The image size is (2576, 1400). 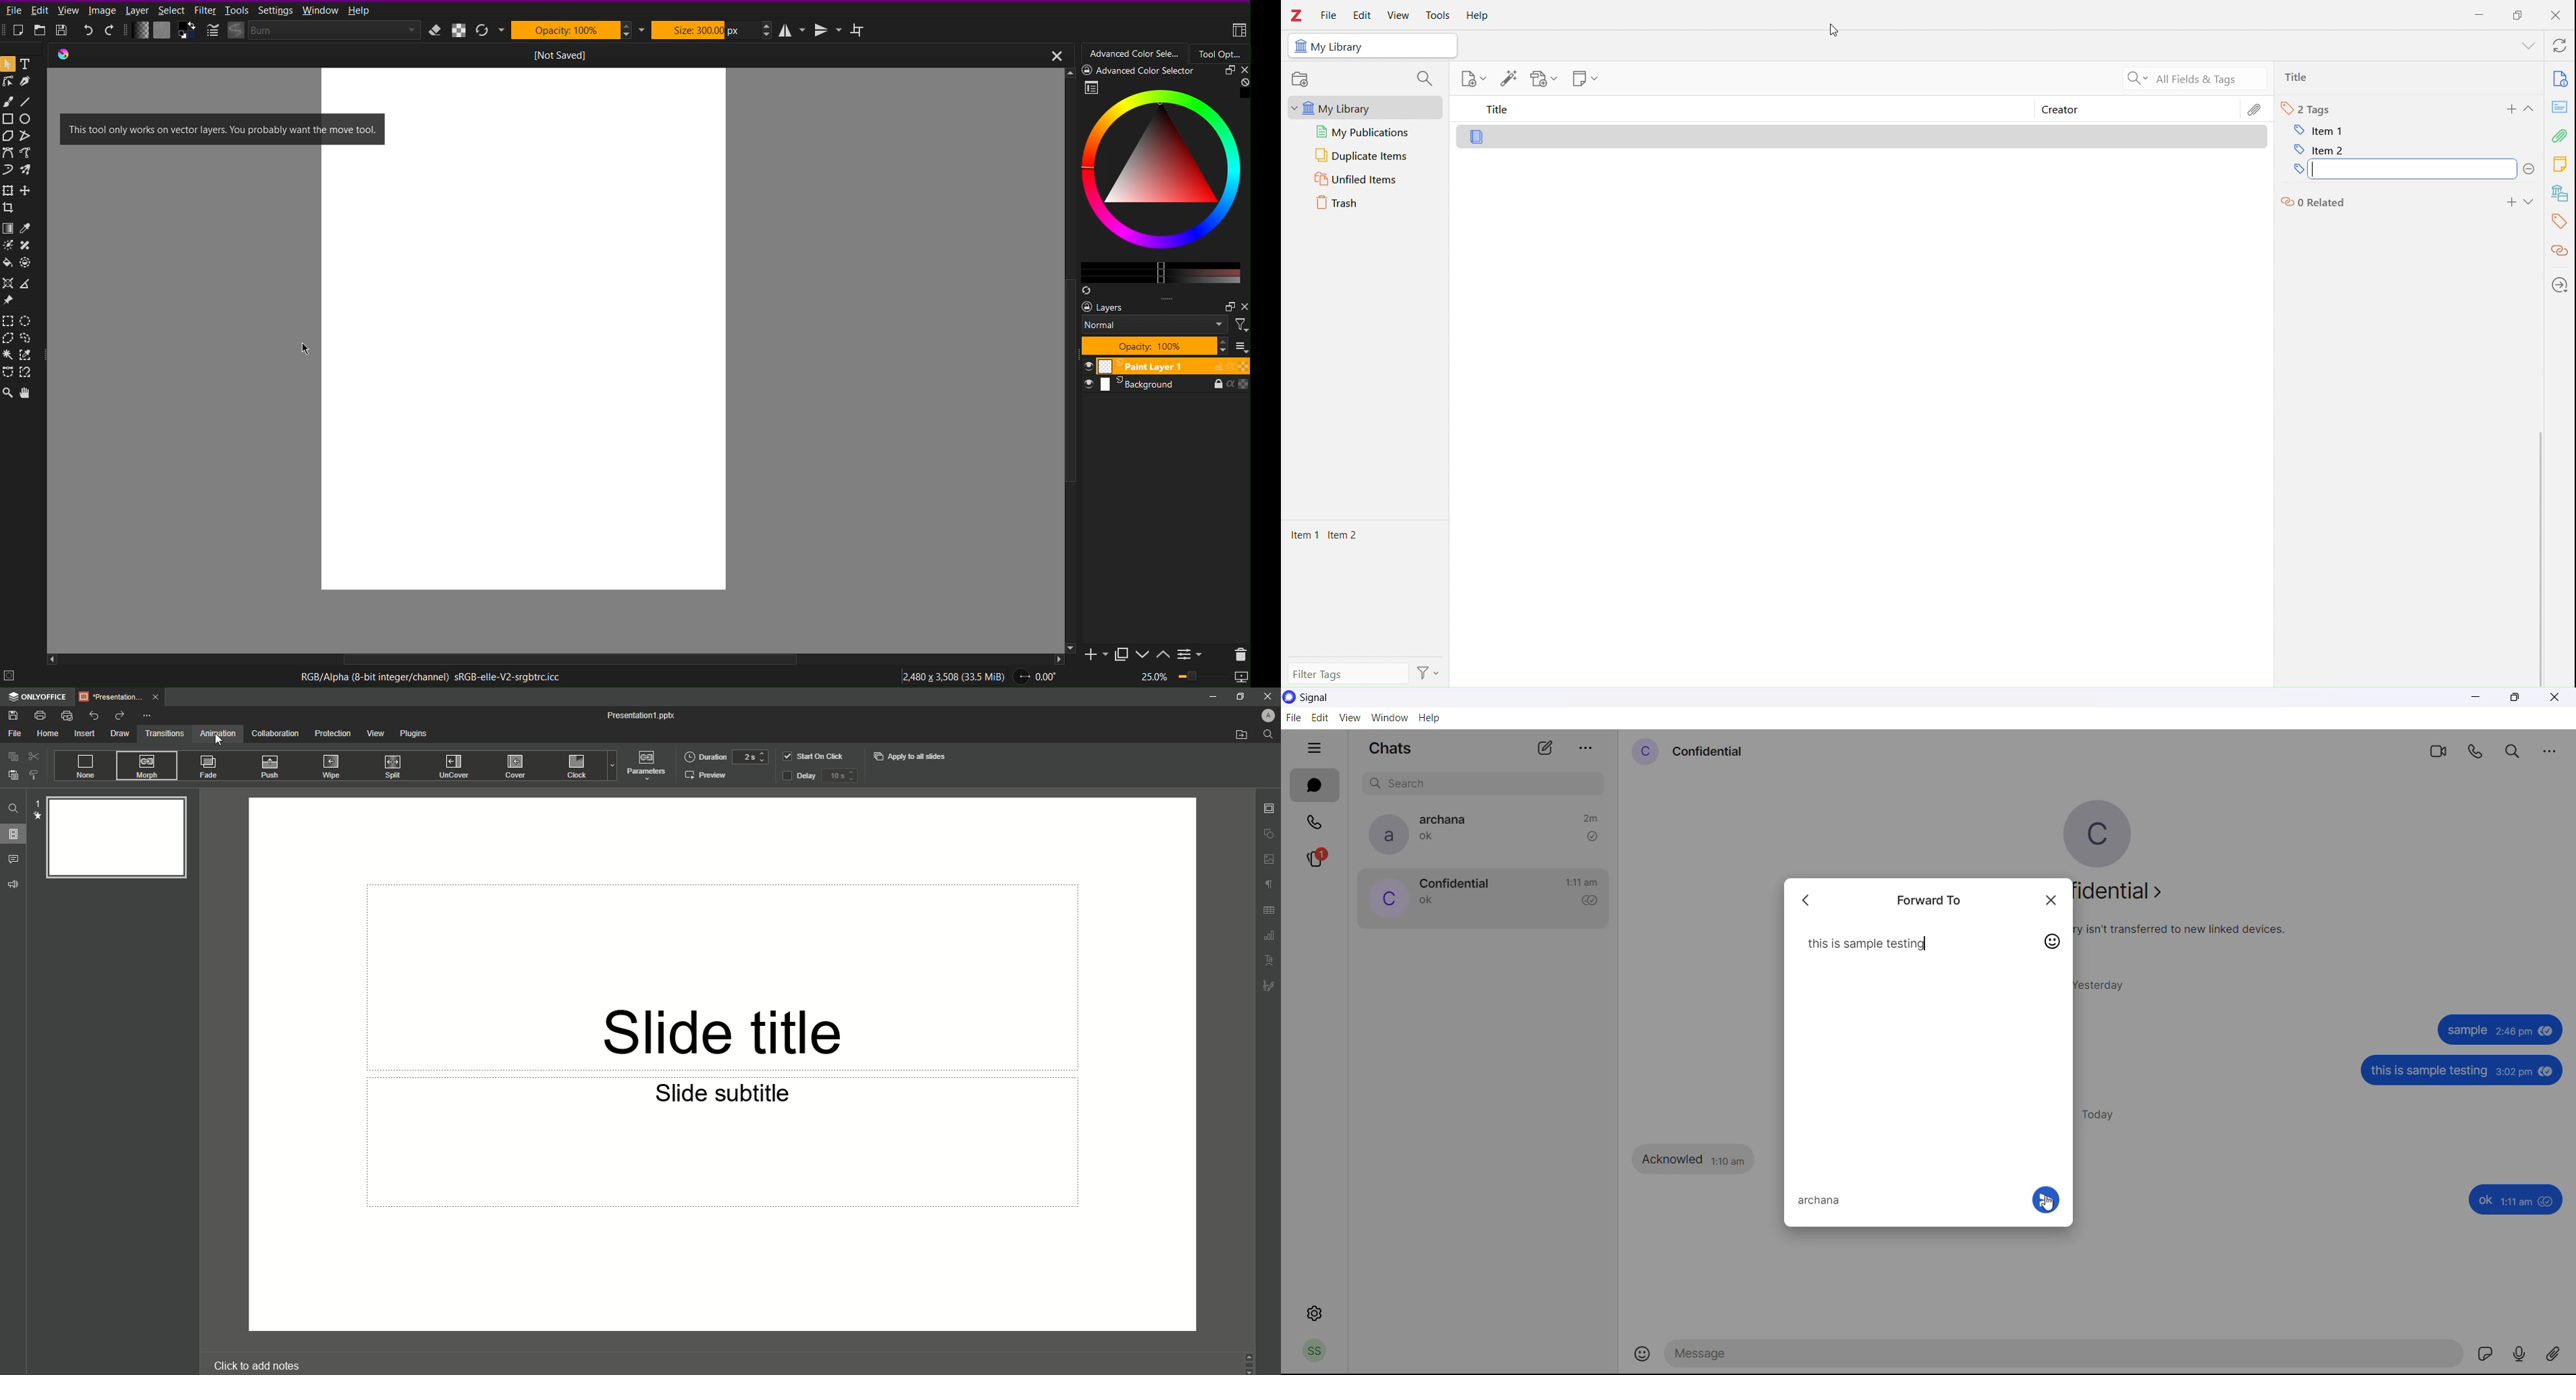 I want to click on Move Tools, so click(x=21, y=196).